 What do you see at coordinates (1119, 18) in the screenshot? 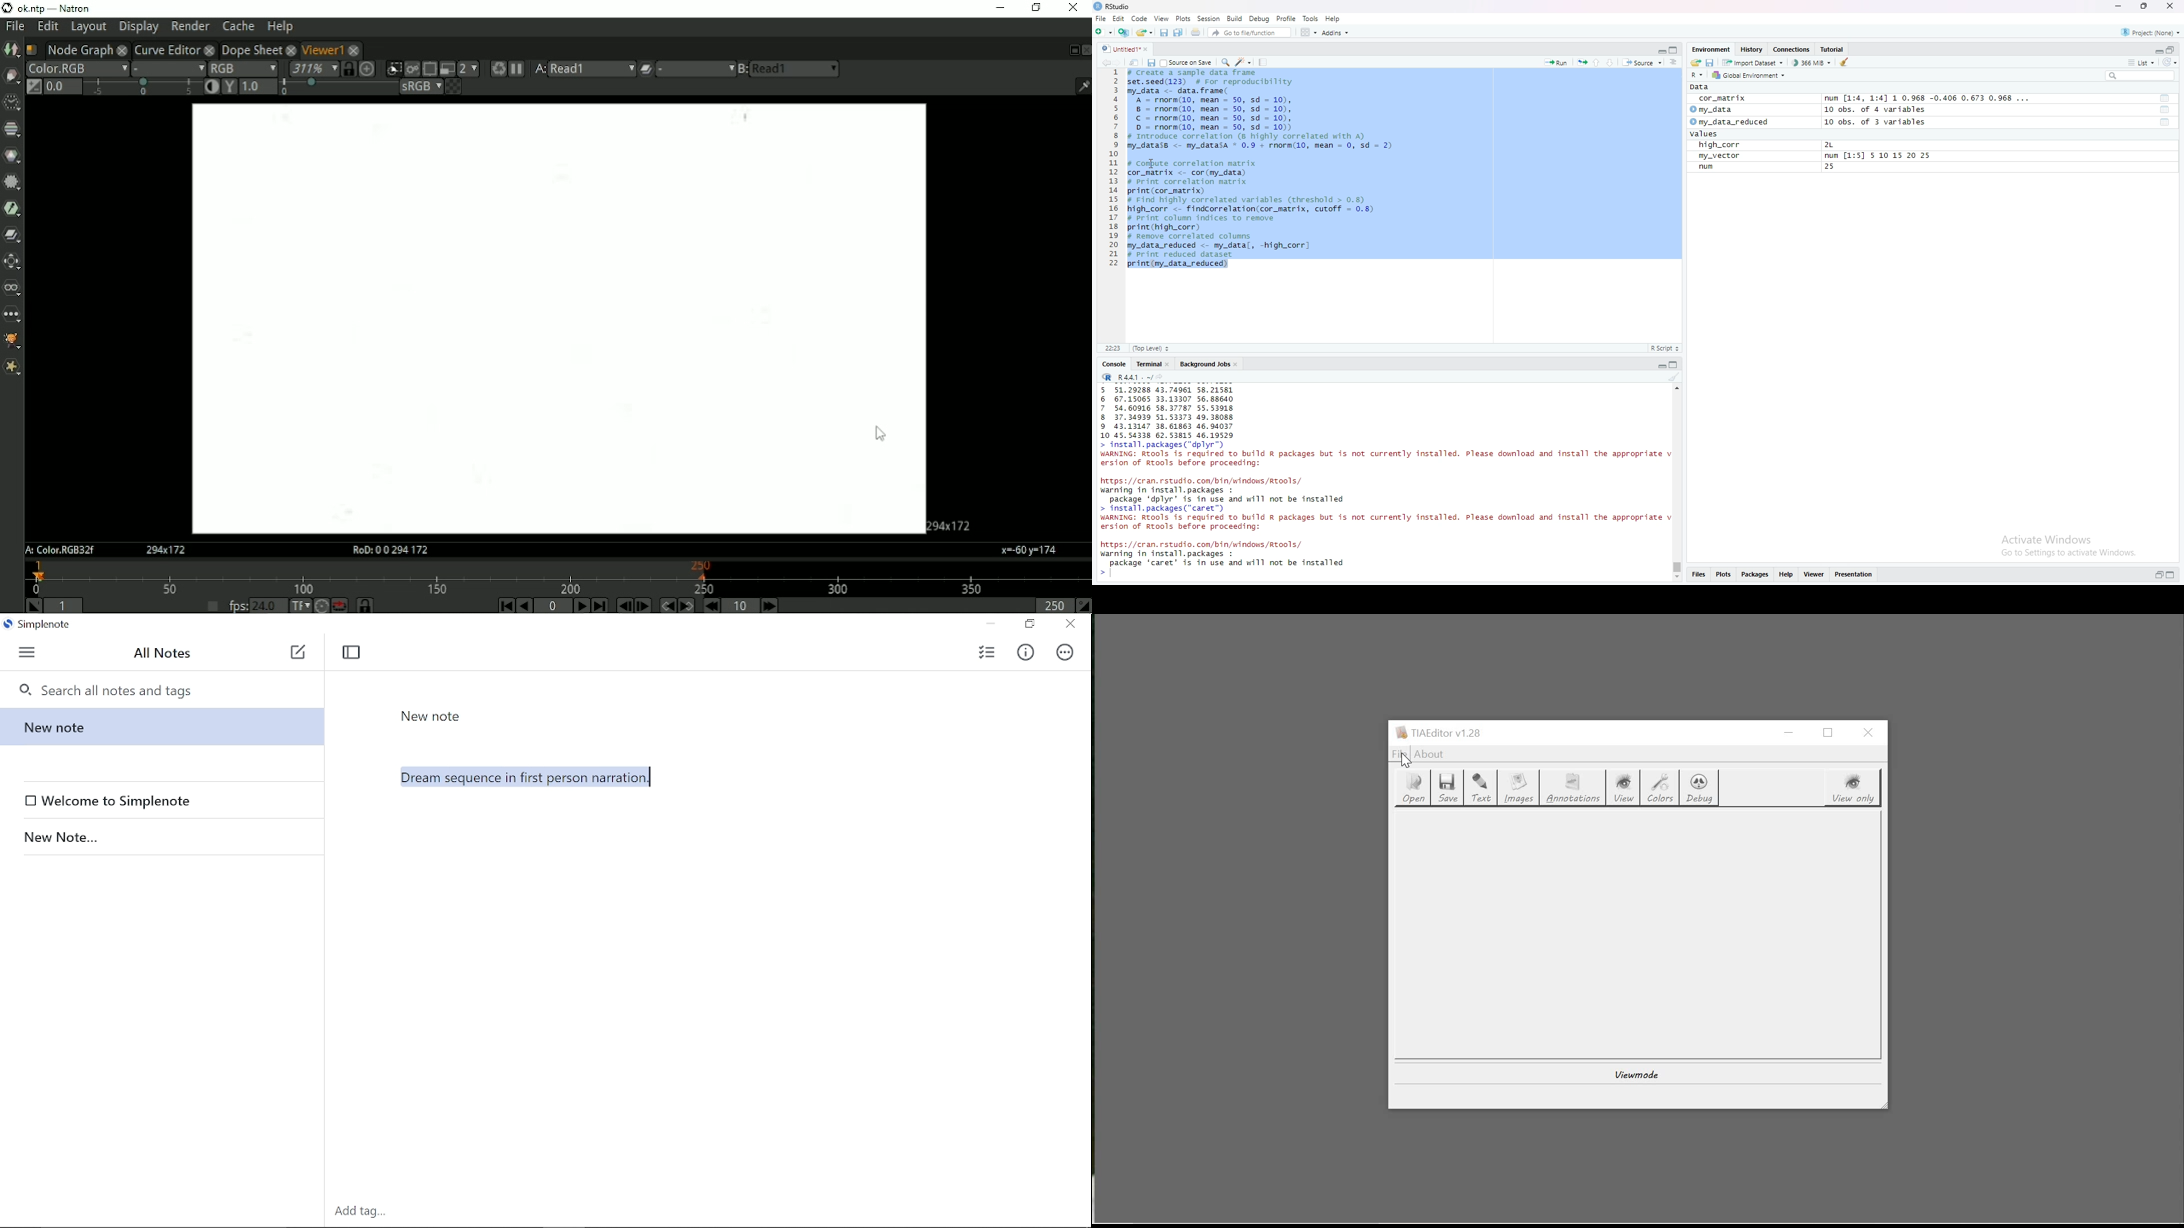
I see `Edit ` at bounding box center [1119, 18].